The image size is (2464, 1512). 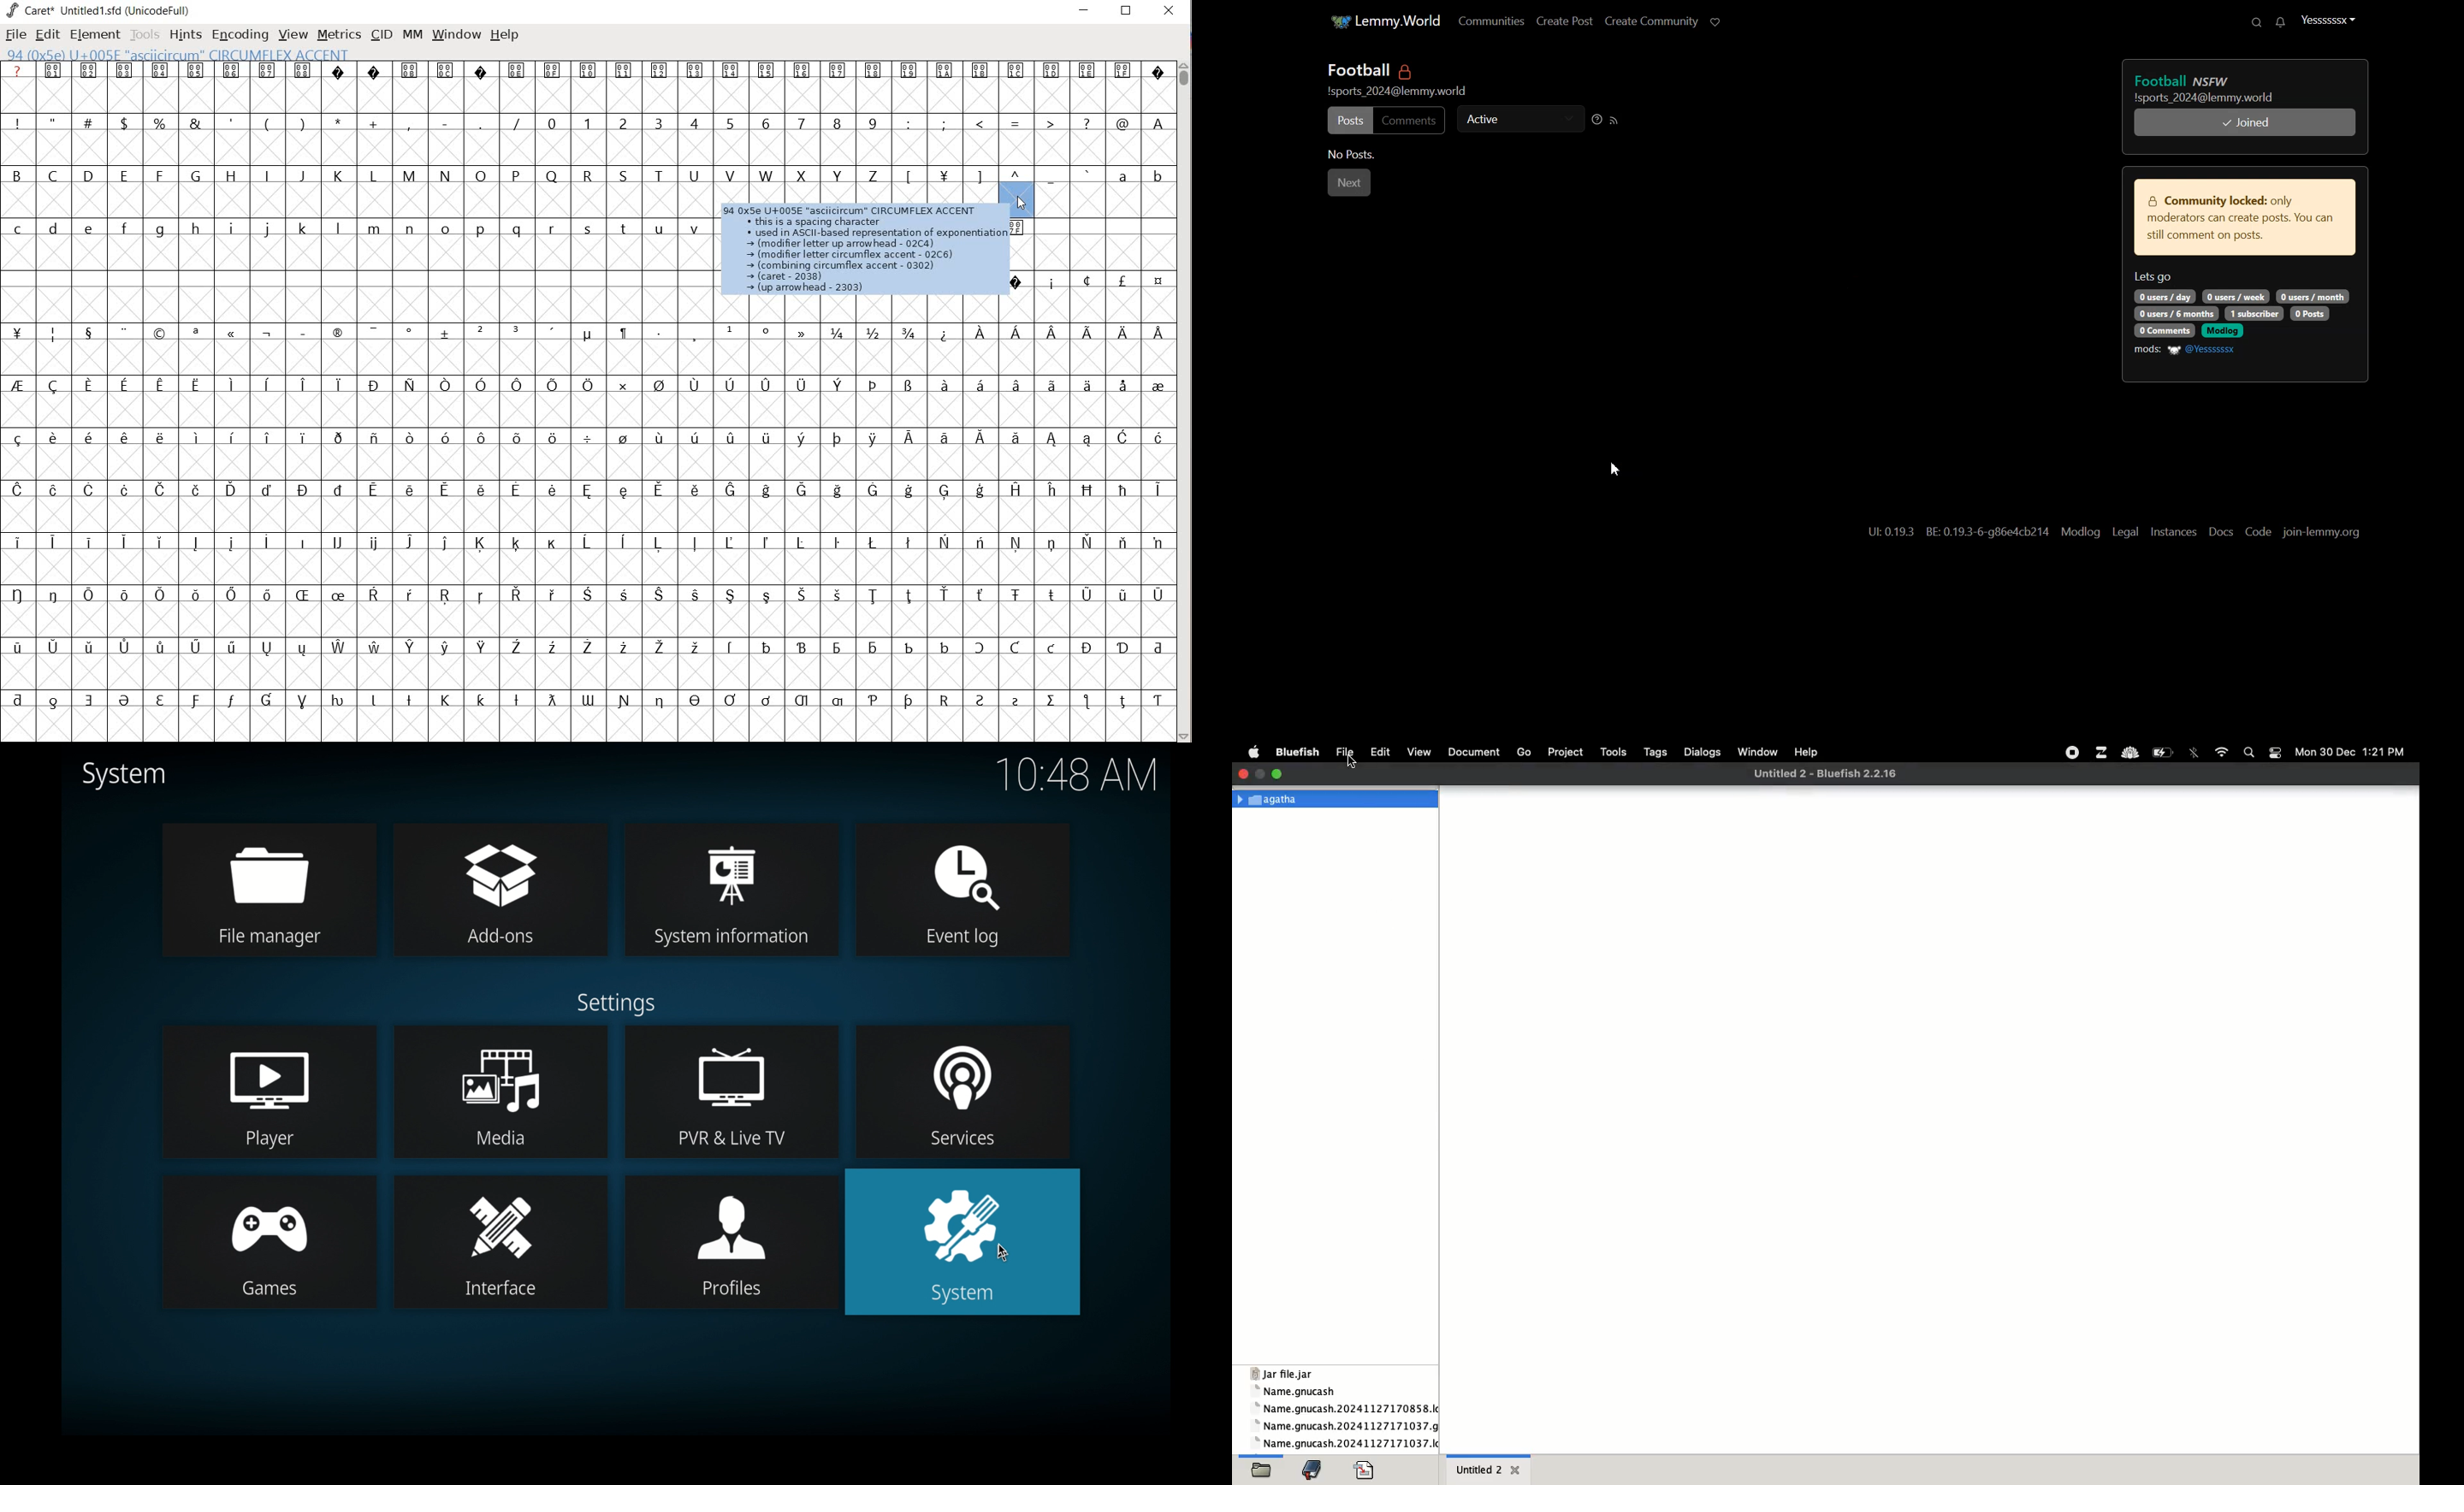 I want to click on close, so click(x=1242, y=773).